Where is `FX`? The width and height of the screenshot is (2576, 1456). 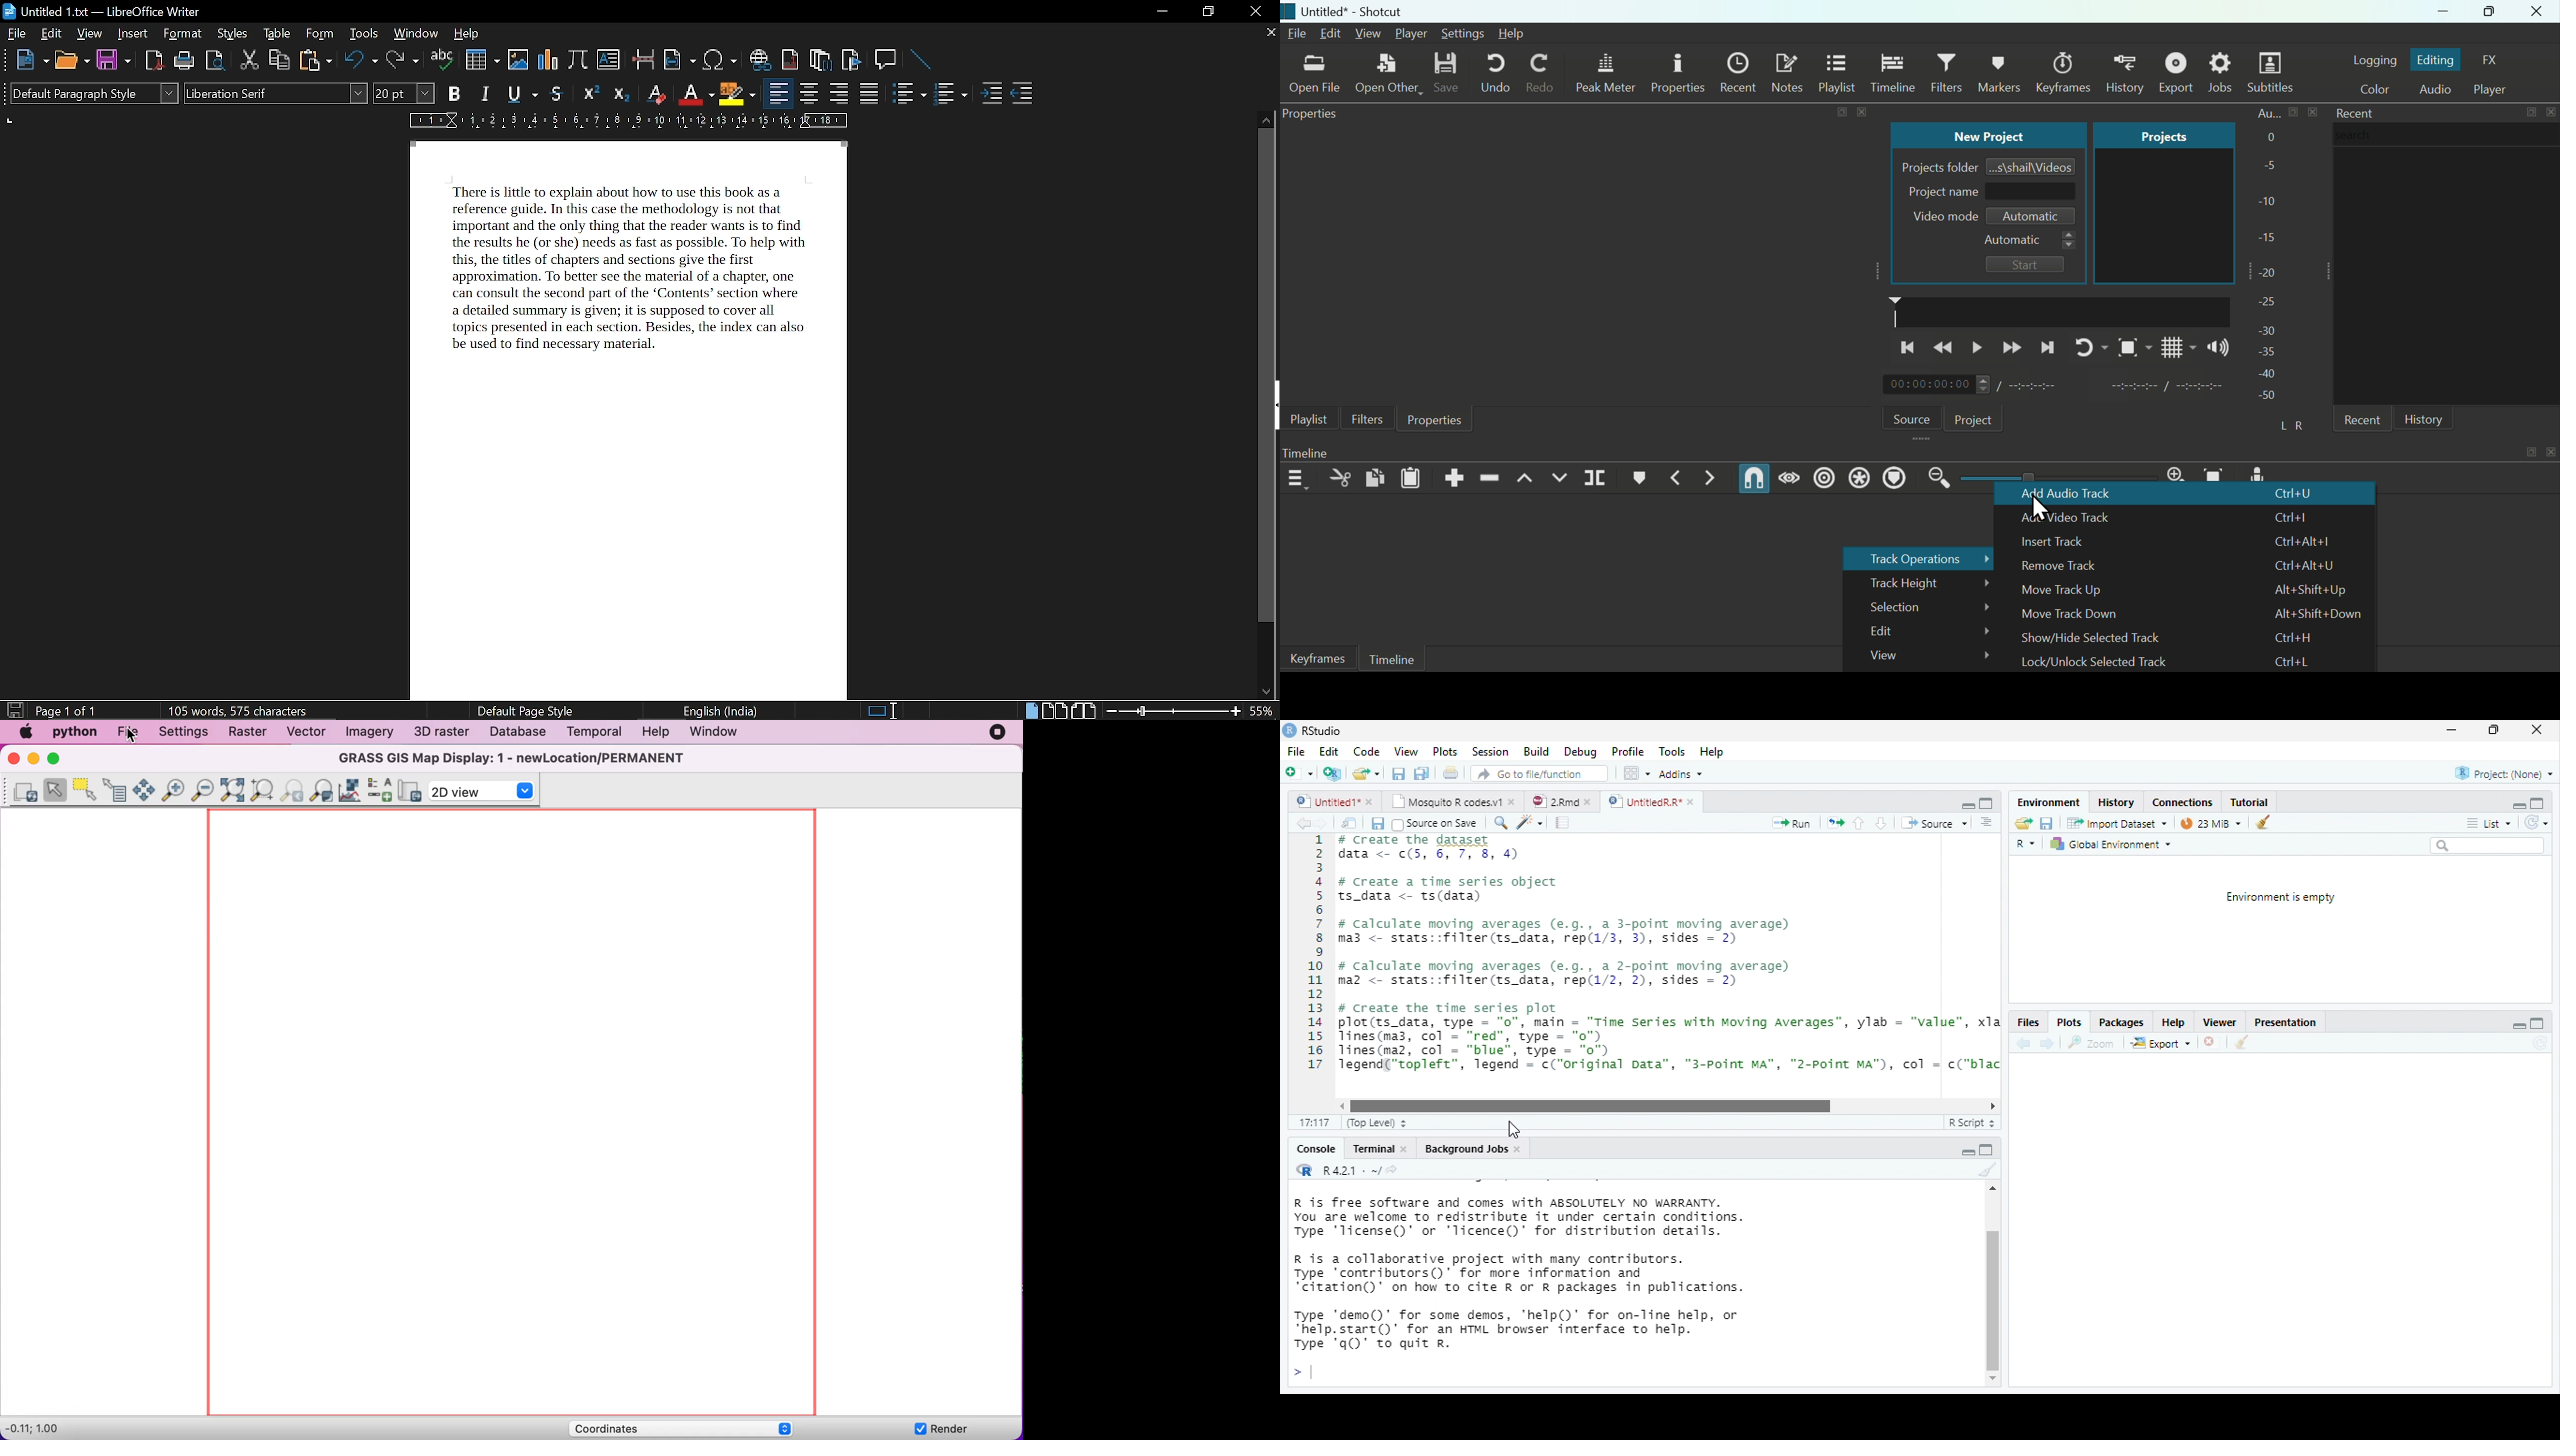
FX is located at coordinates (2496, 60).